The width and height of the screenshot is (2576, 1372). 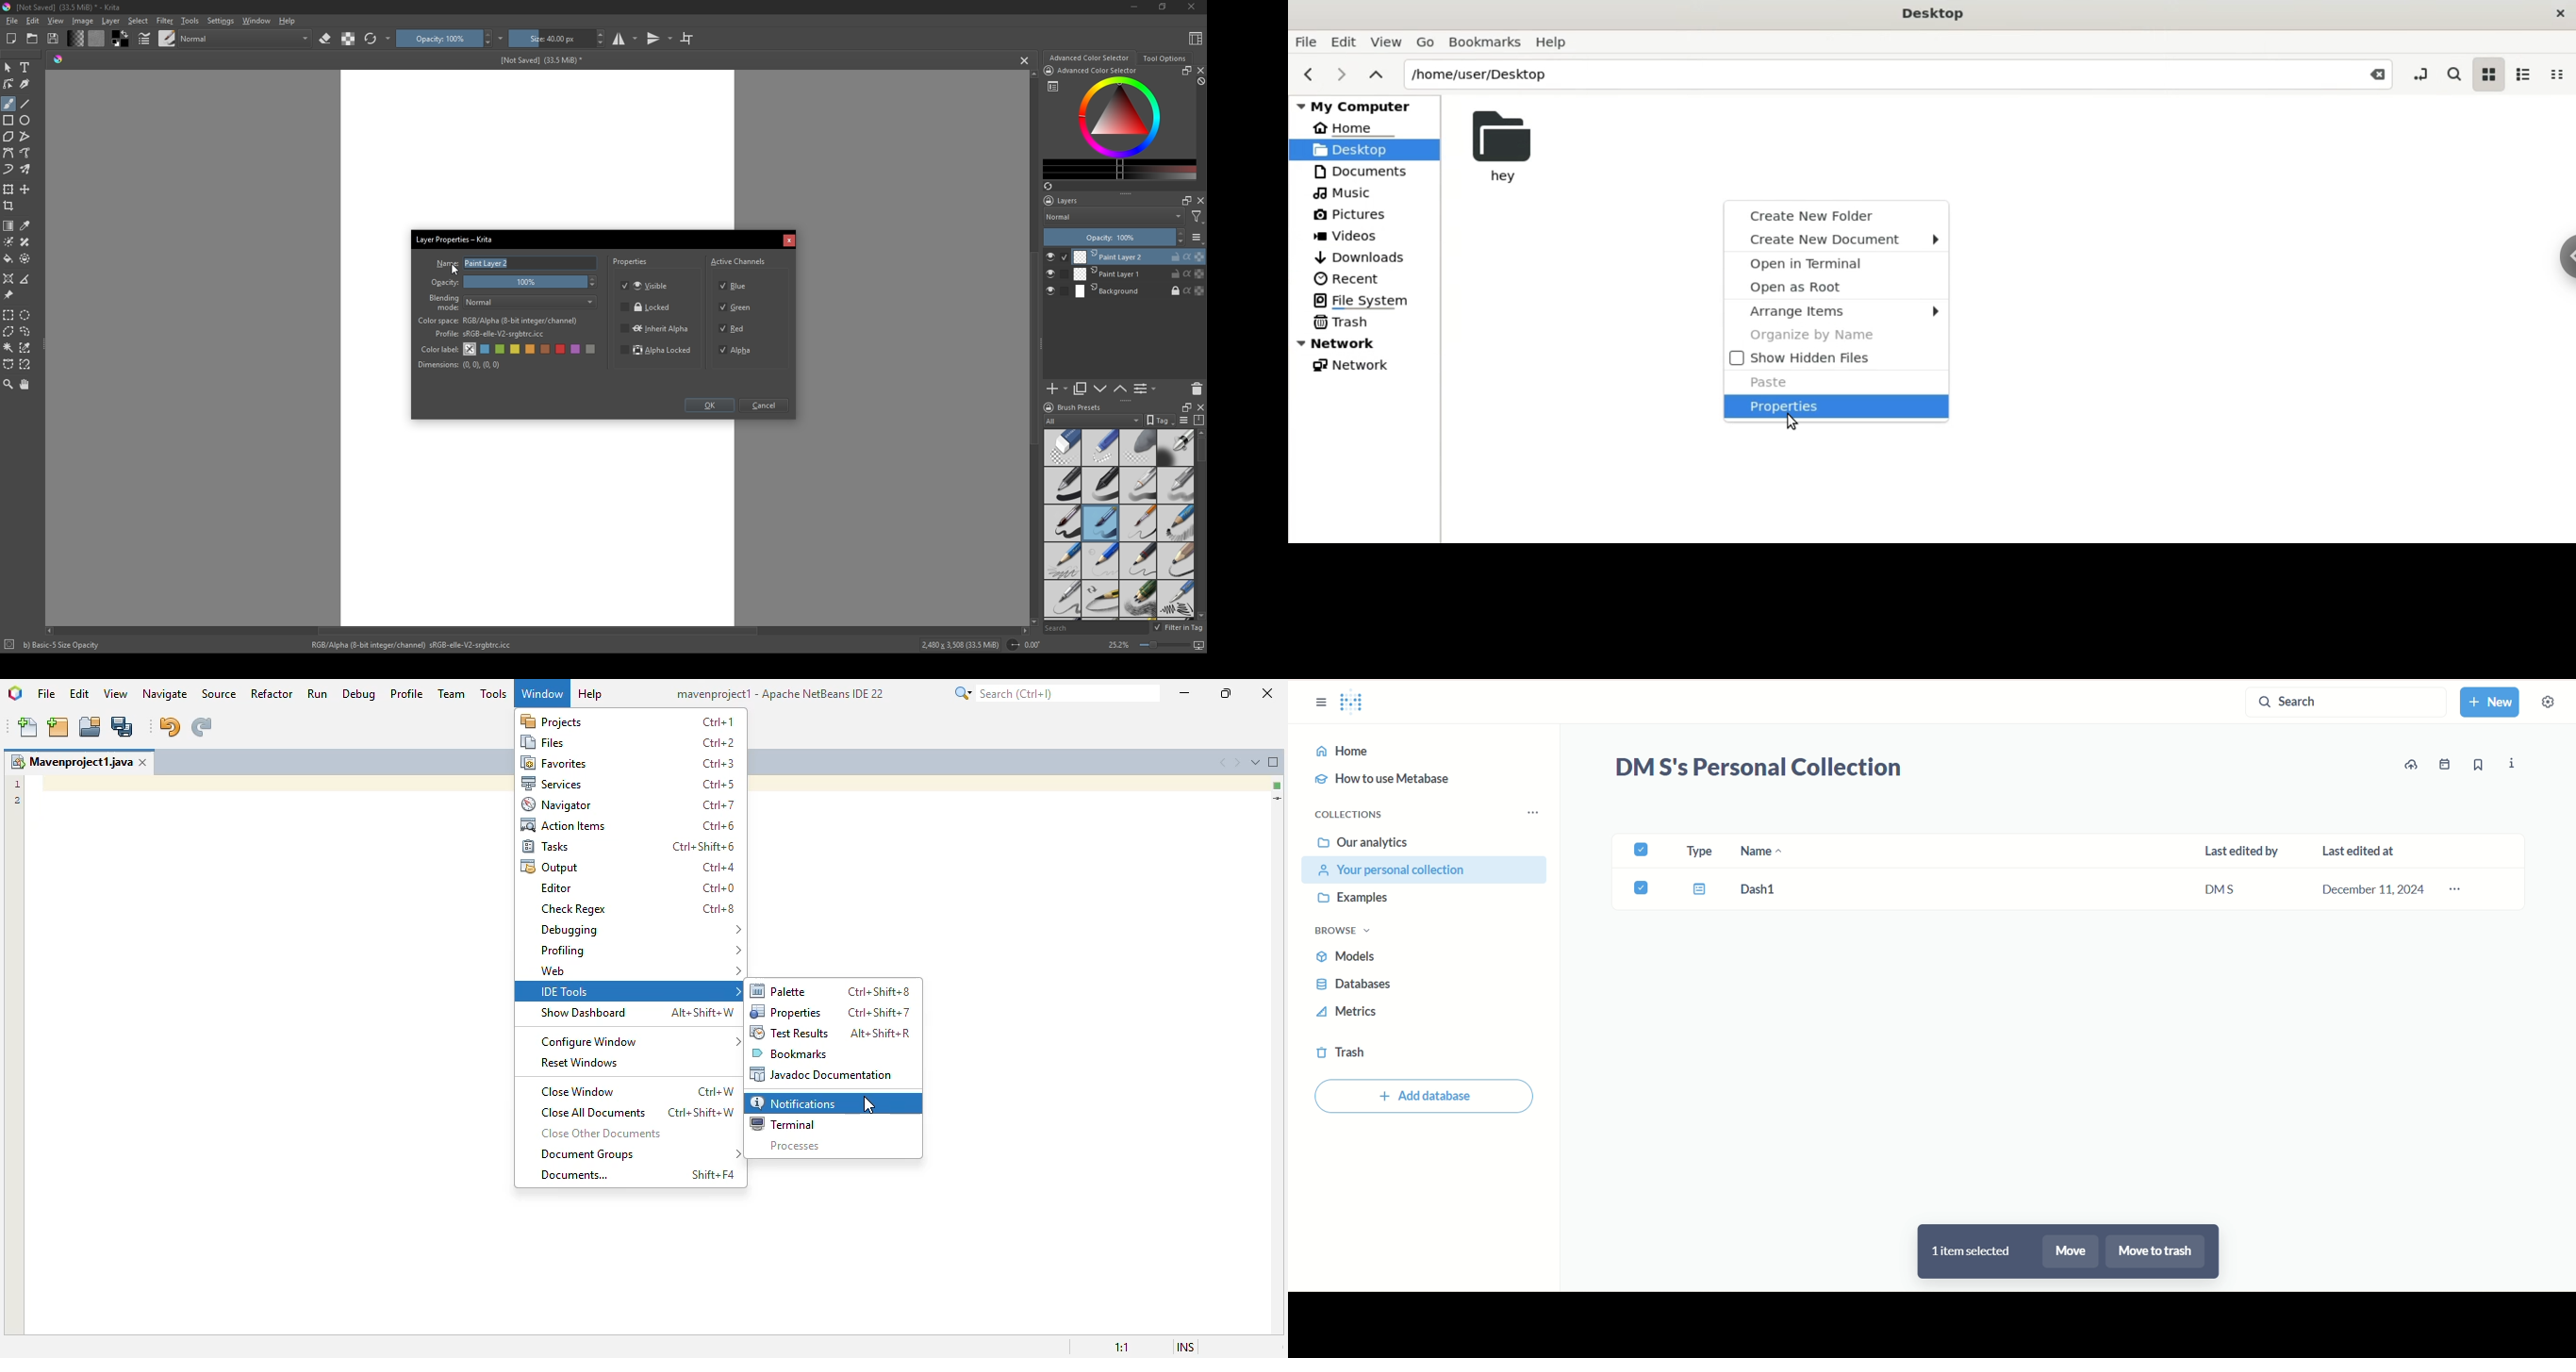 What do you see at coordinates (28, 314) in the screenshot?
I see `elliptical` at bounding box center [28, 314].